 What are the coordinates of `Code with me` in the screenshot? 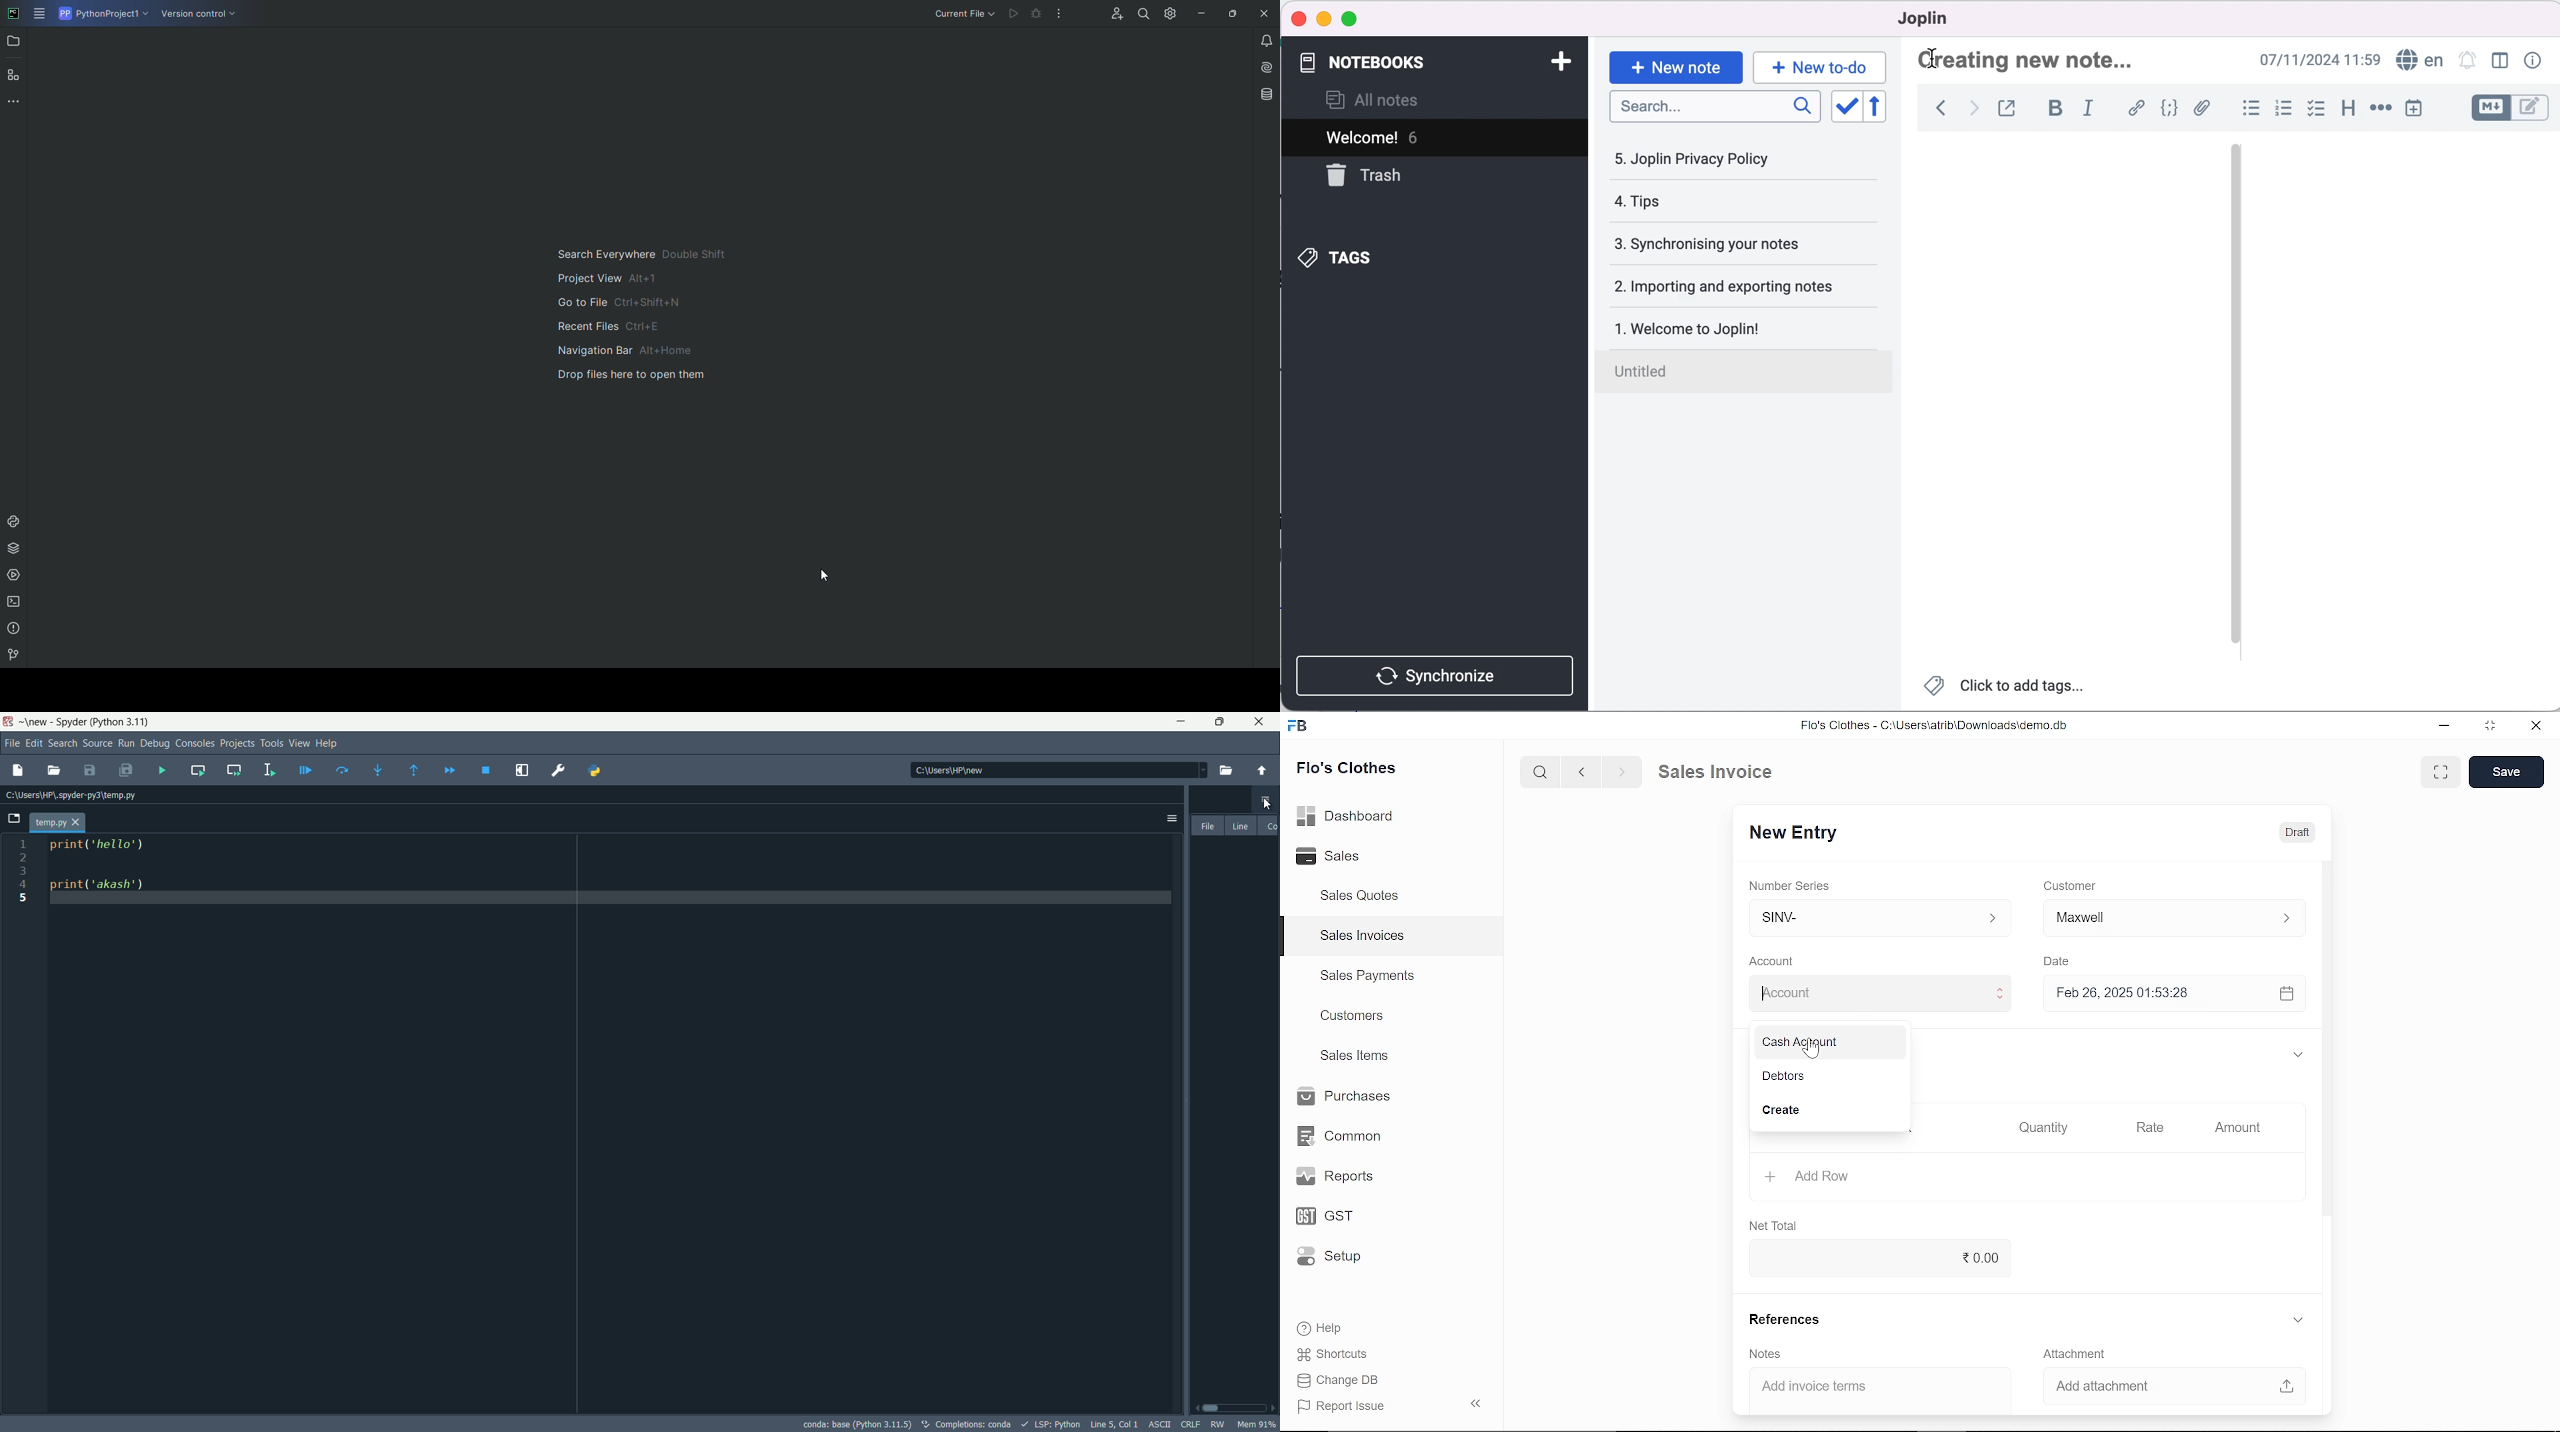 It's located at (1114, 15).